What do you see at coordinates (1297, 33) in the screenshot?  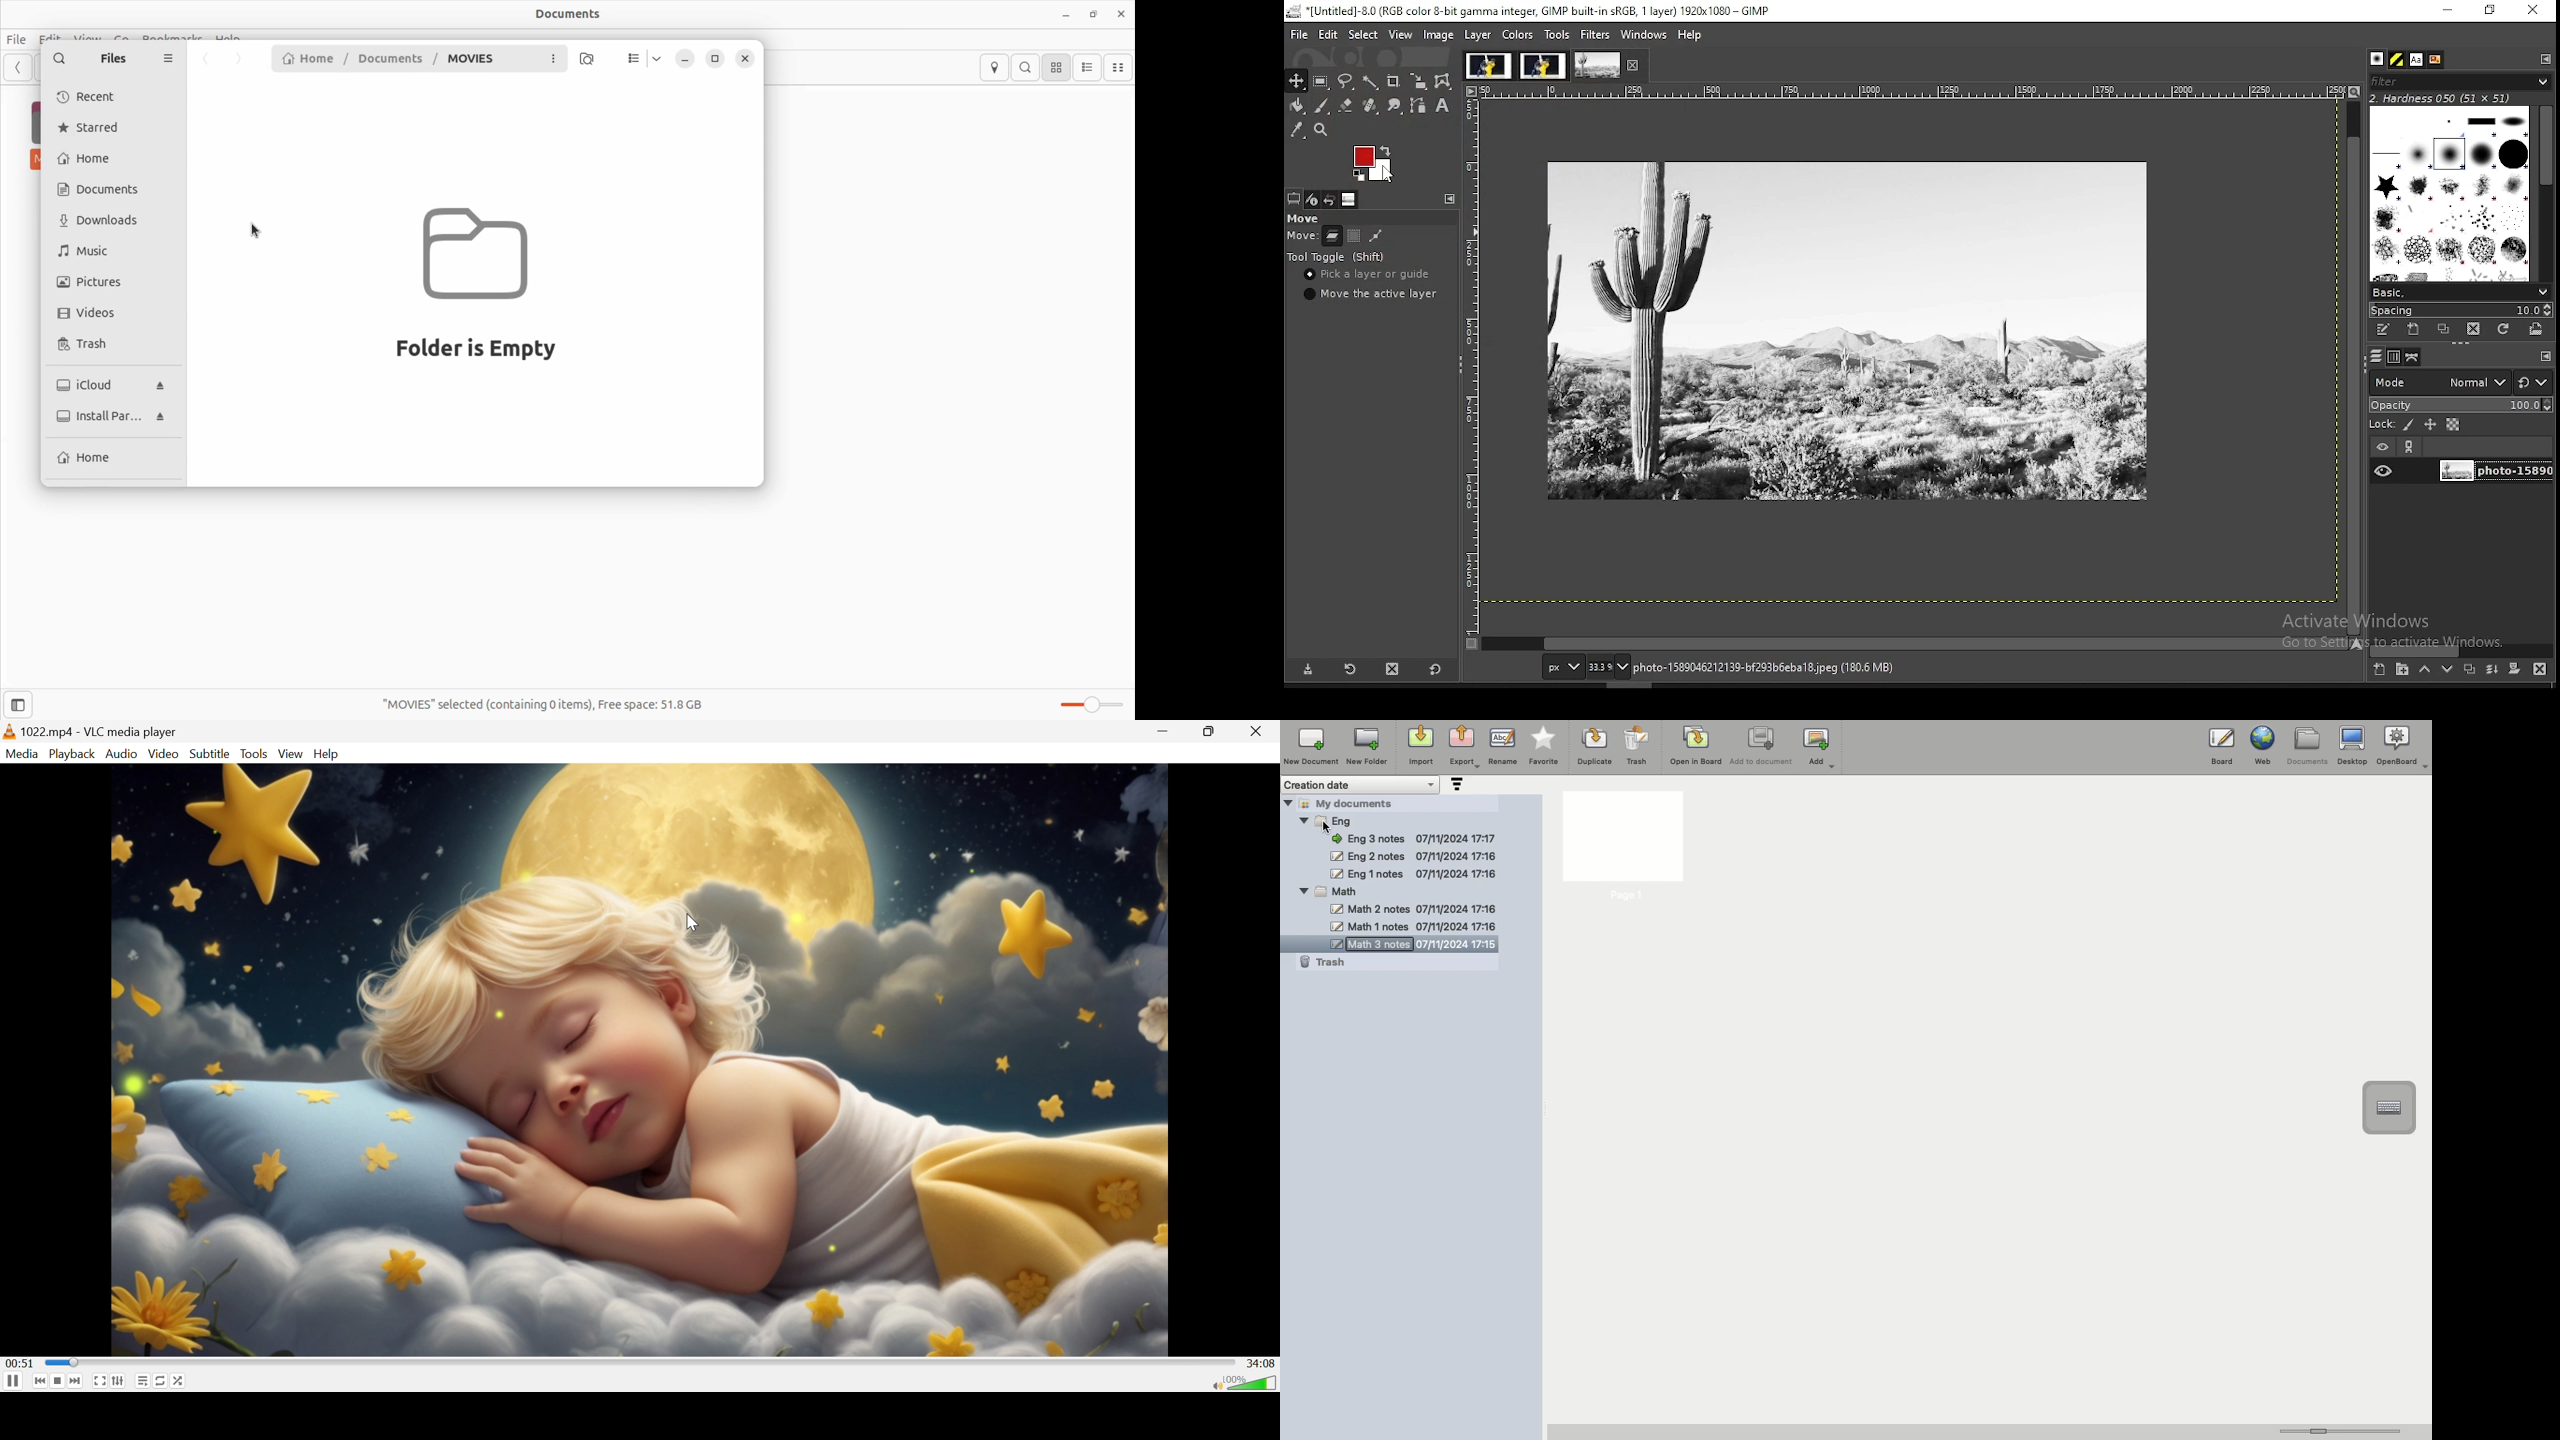 I see `file` at bounding box center [1297, 33].